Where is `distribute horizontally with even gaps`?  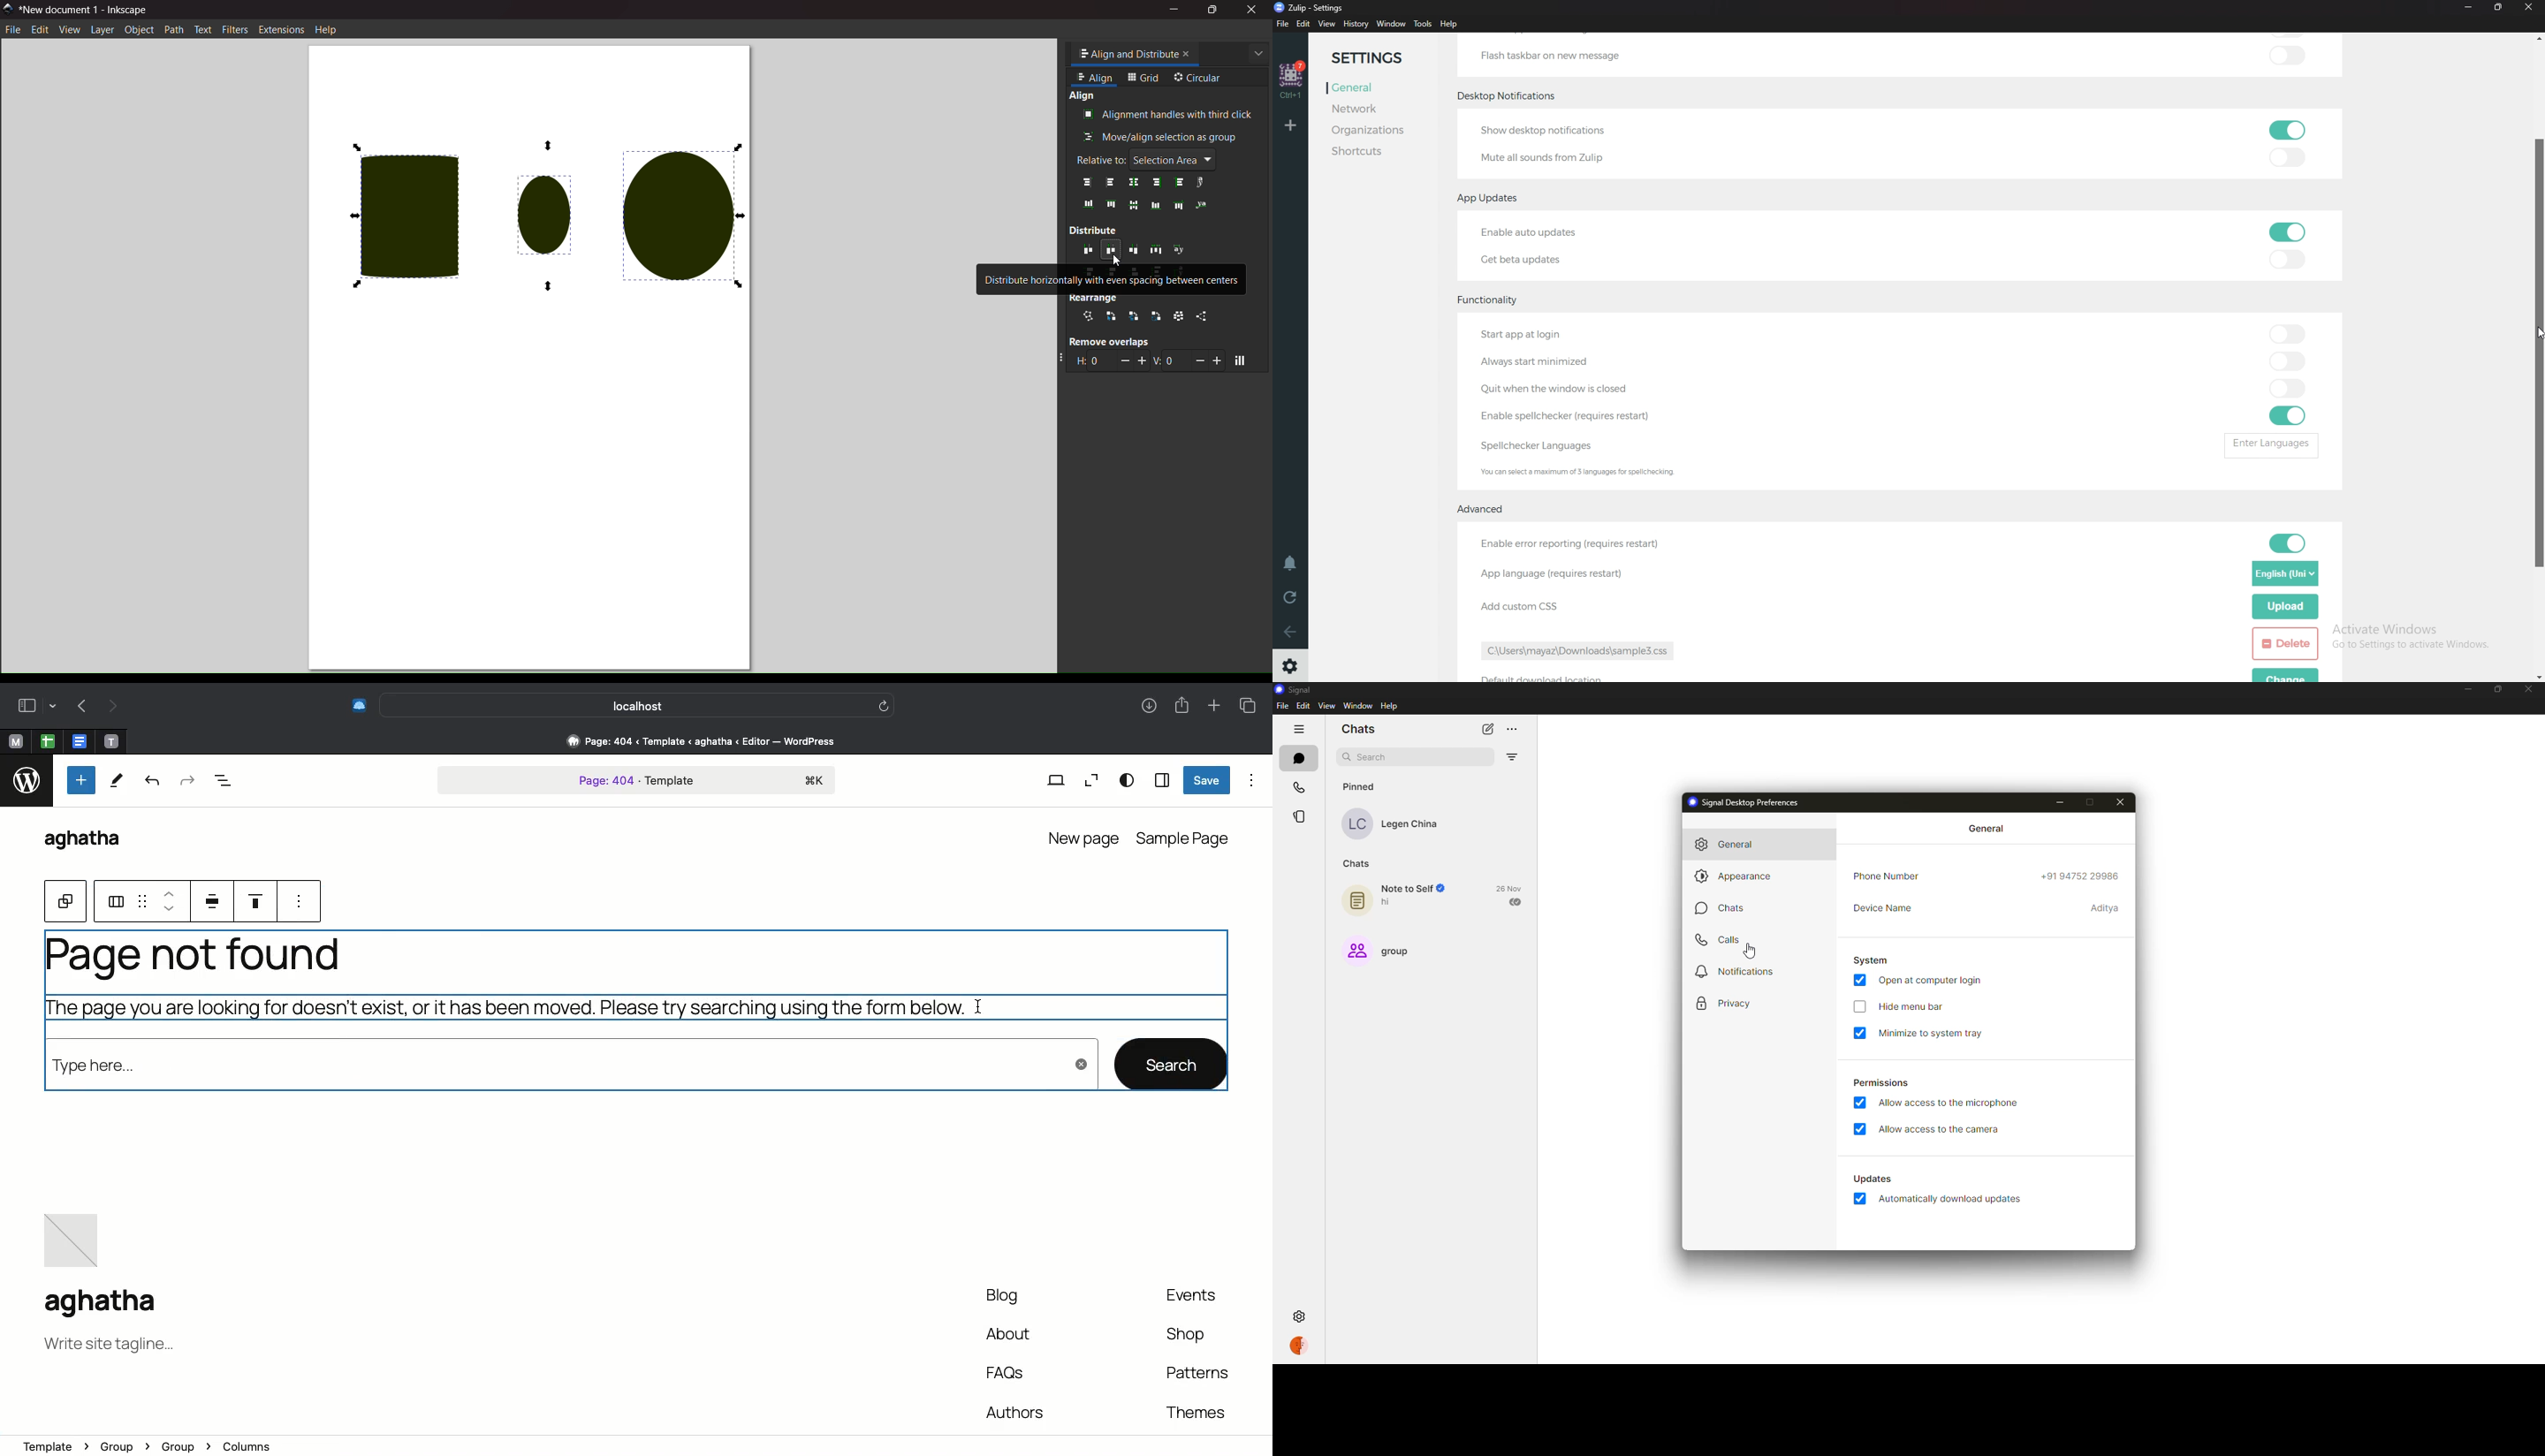
distribute horizontally with even gaps is located at coordinates (1157, 250).